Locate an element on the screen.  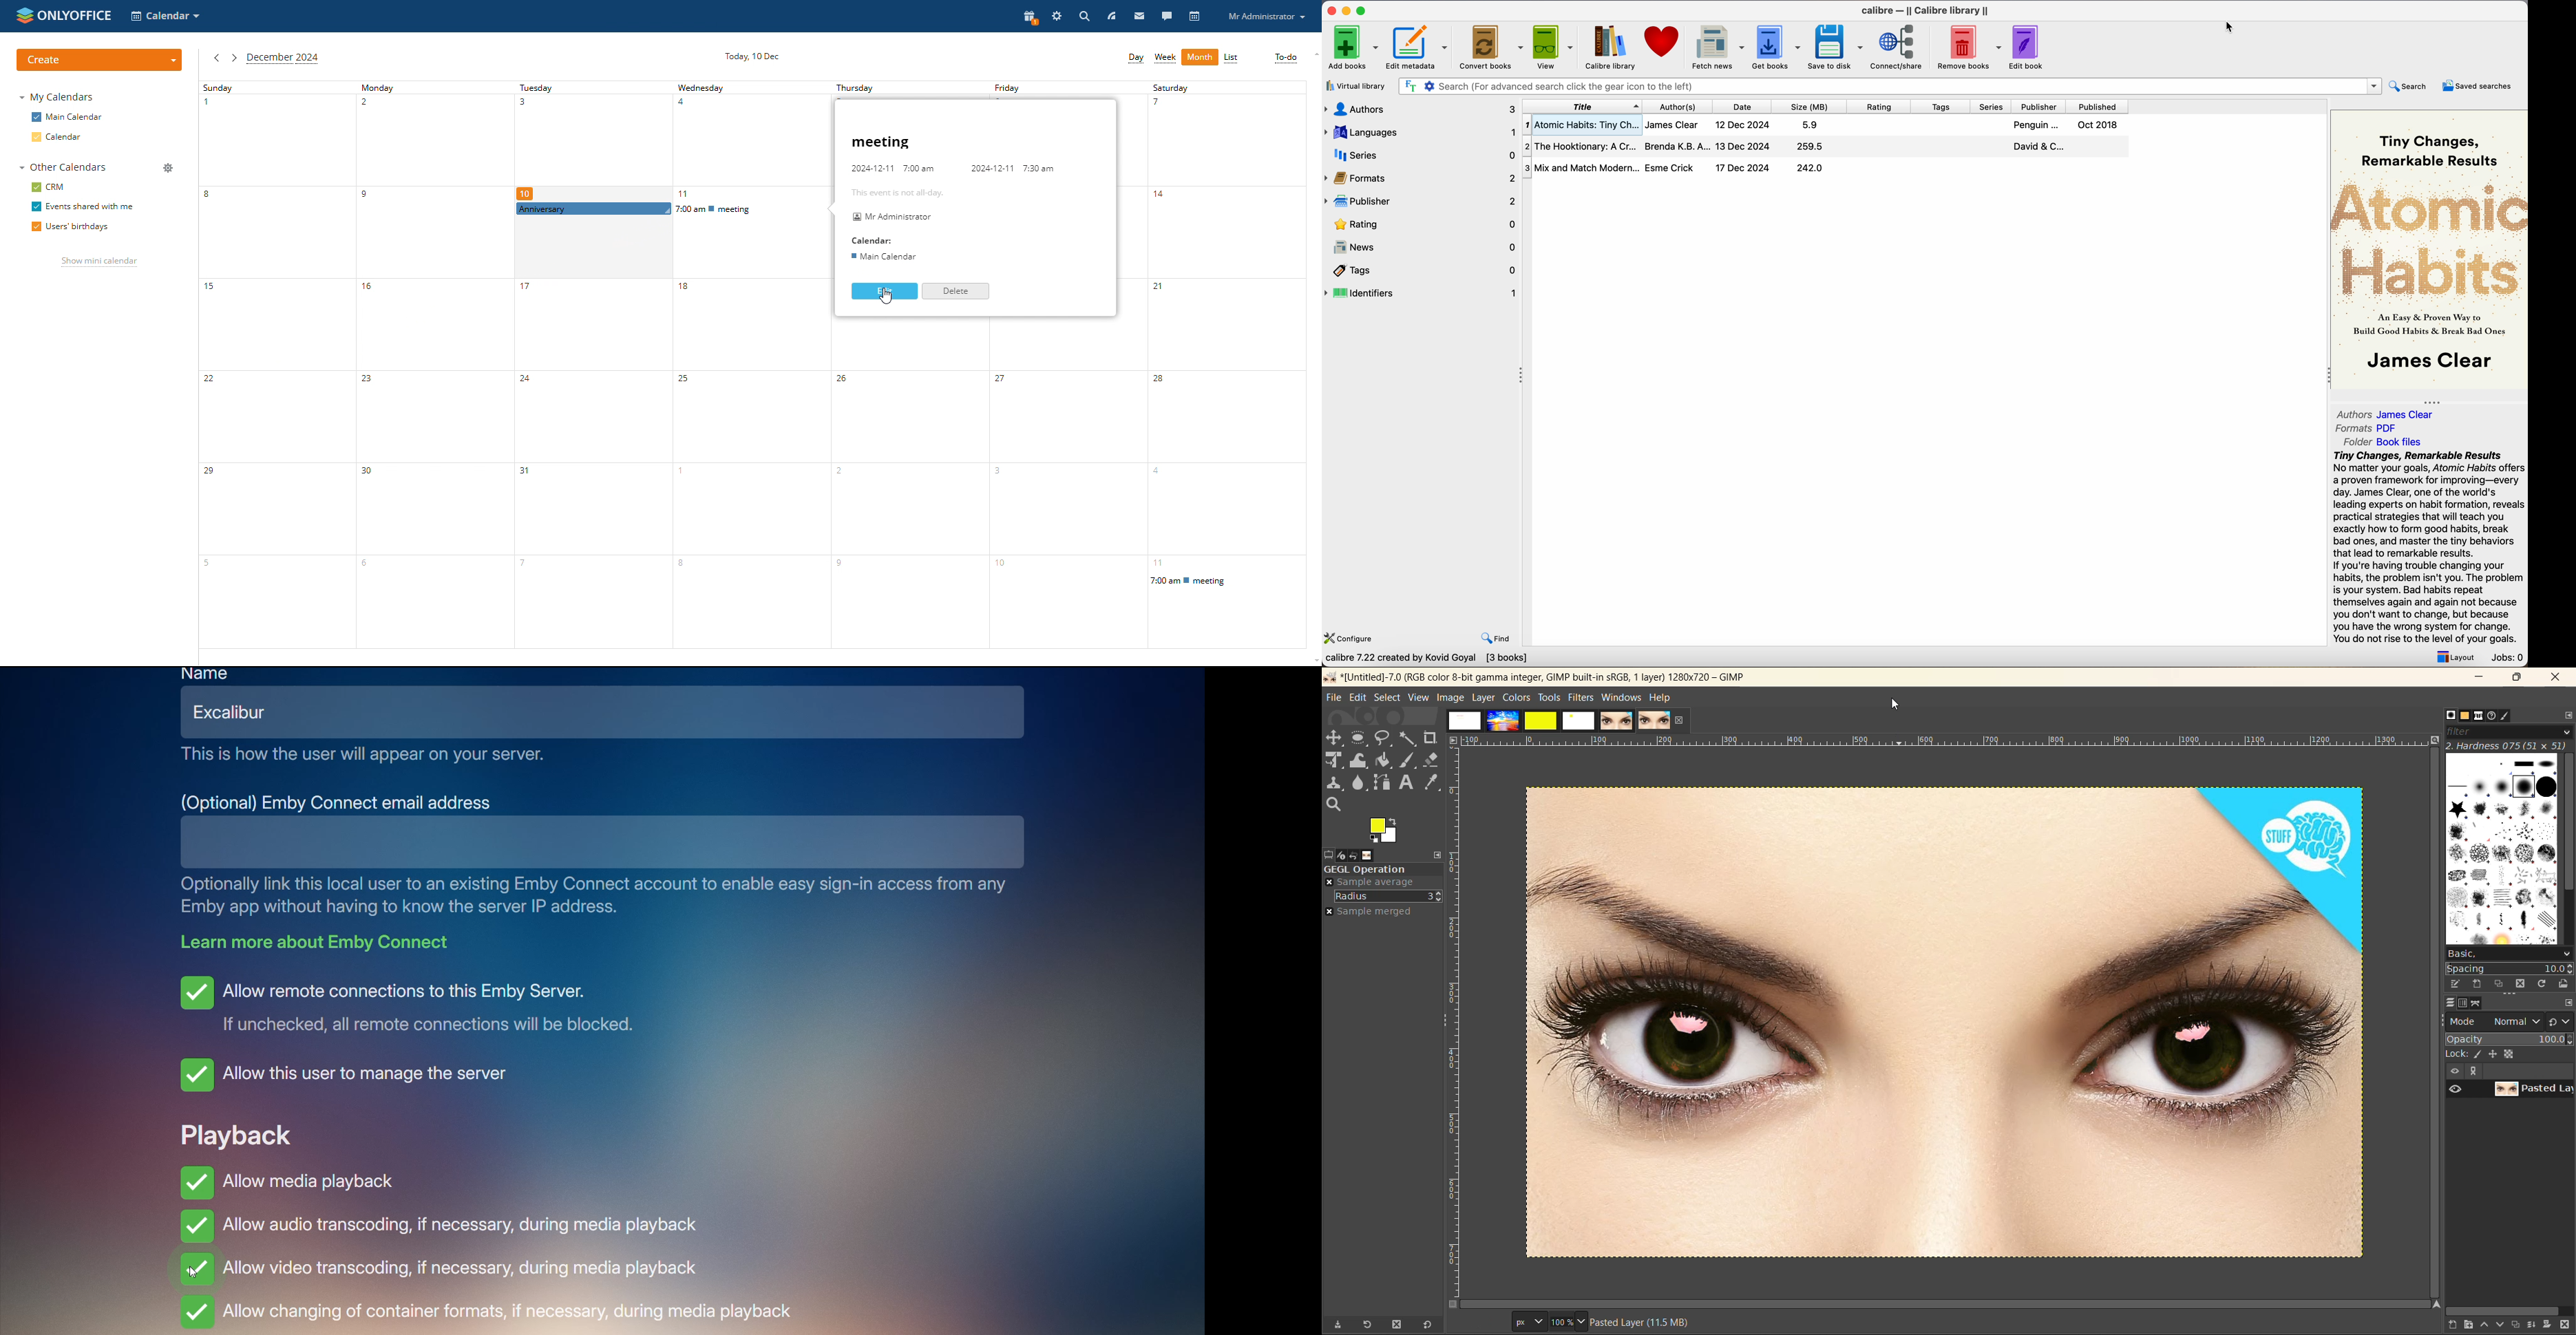
The Hooktionary: A Cr... is located at coordinates (1827, 147).